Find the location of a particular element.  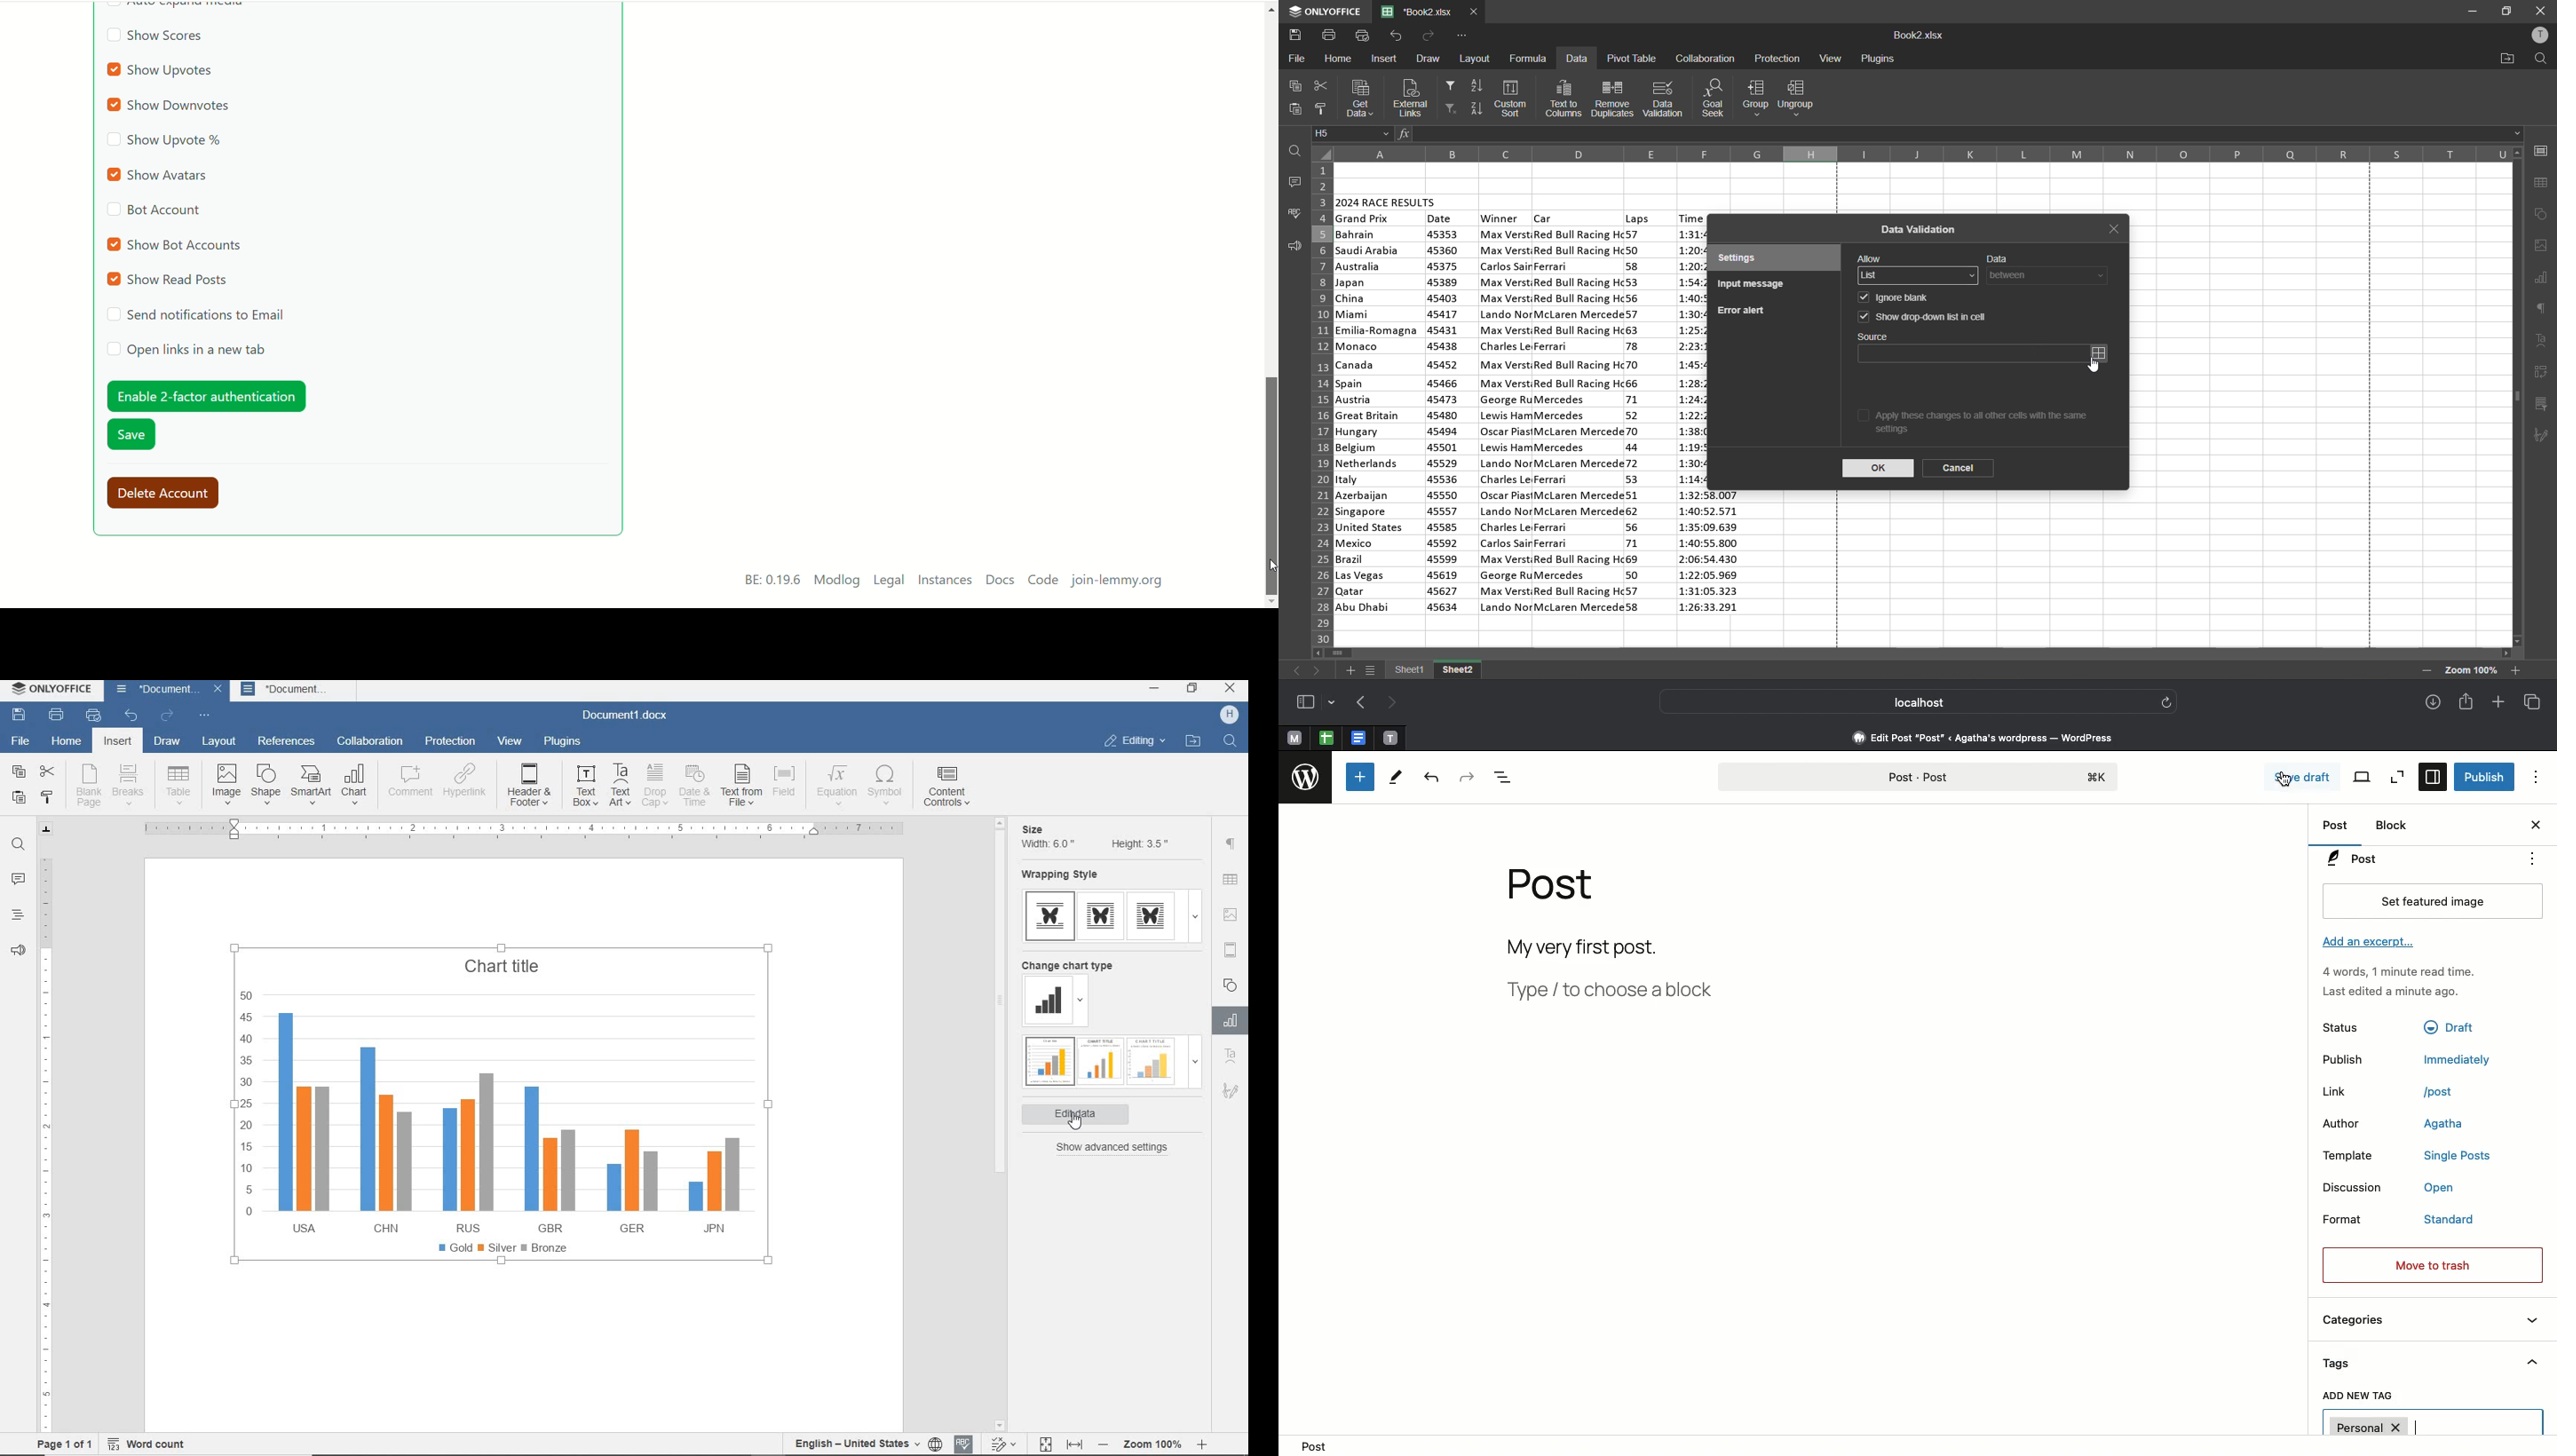

Redo is located at coordinates (1465, 775).